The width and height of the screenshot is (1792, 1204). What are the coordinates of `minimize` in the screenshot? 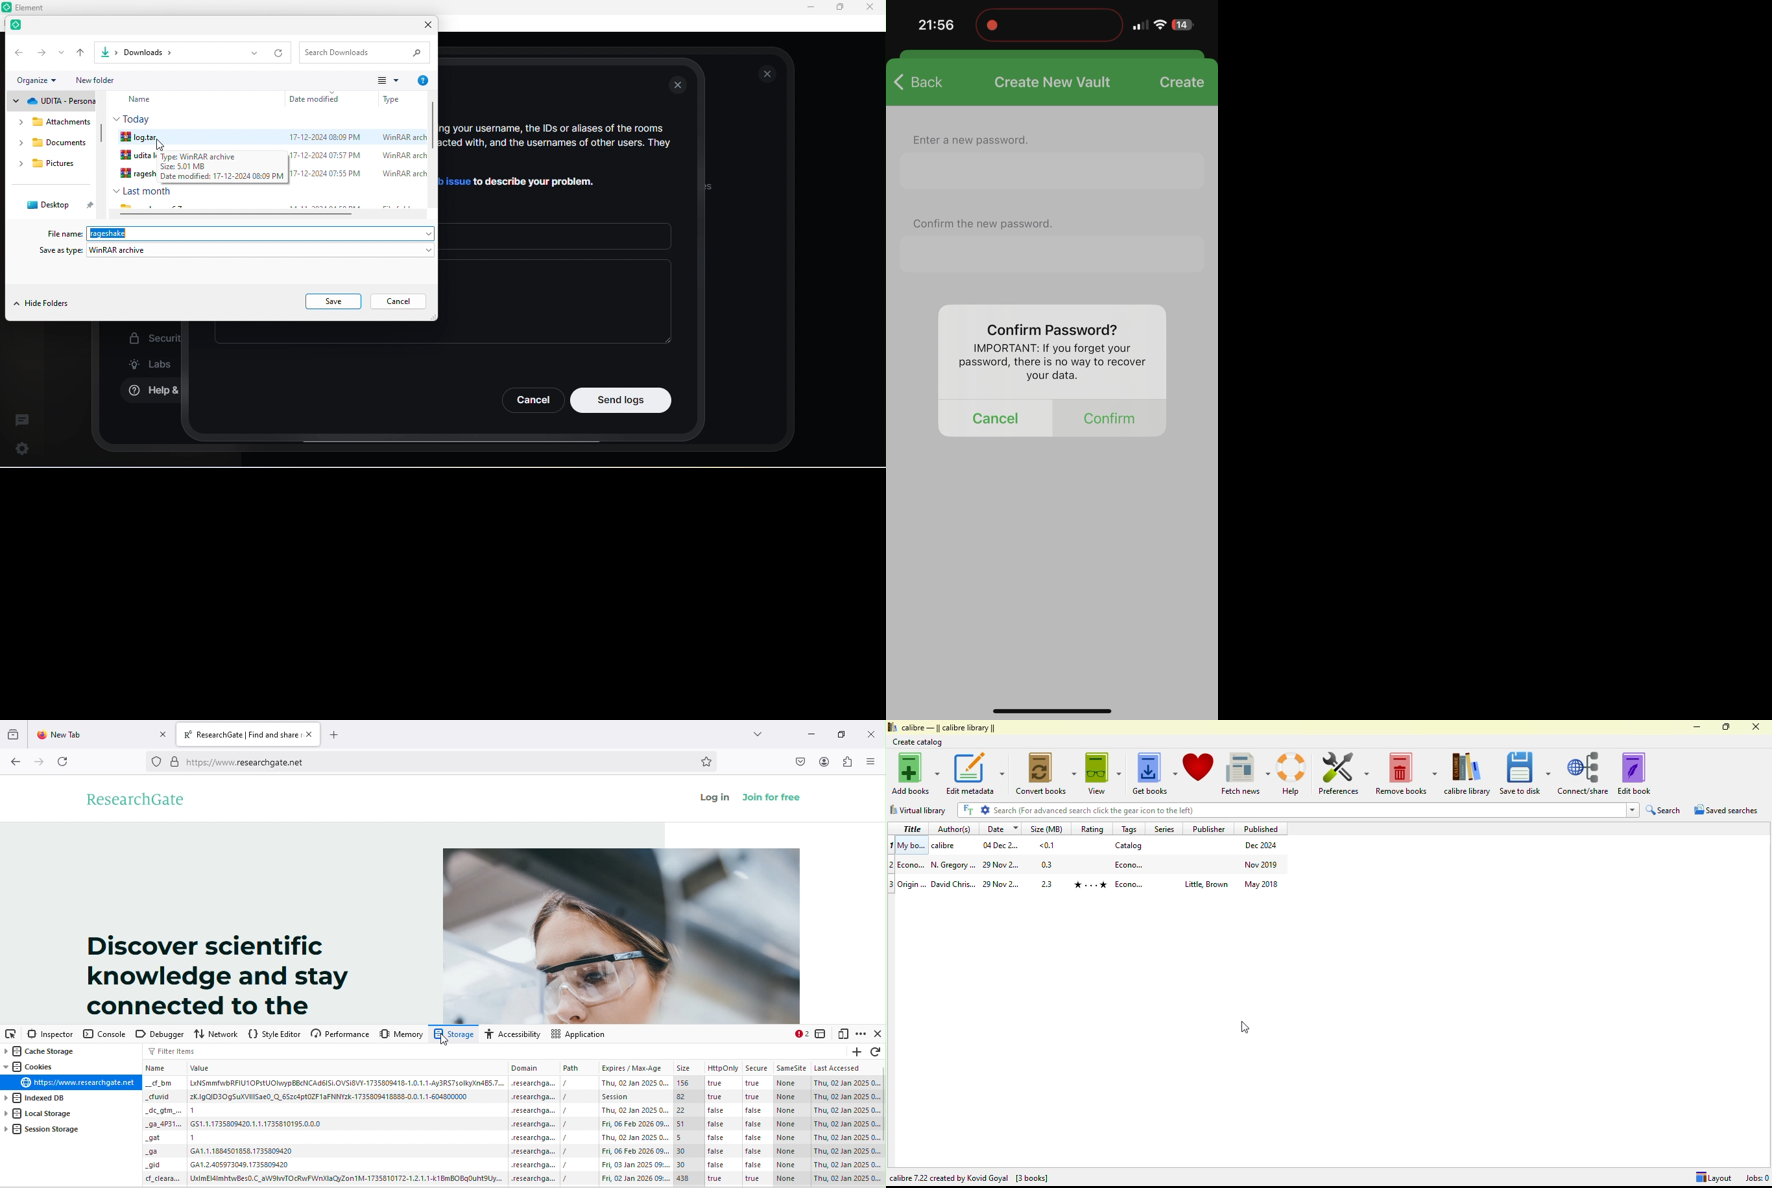 It's located at (808, 8).